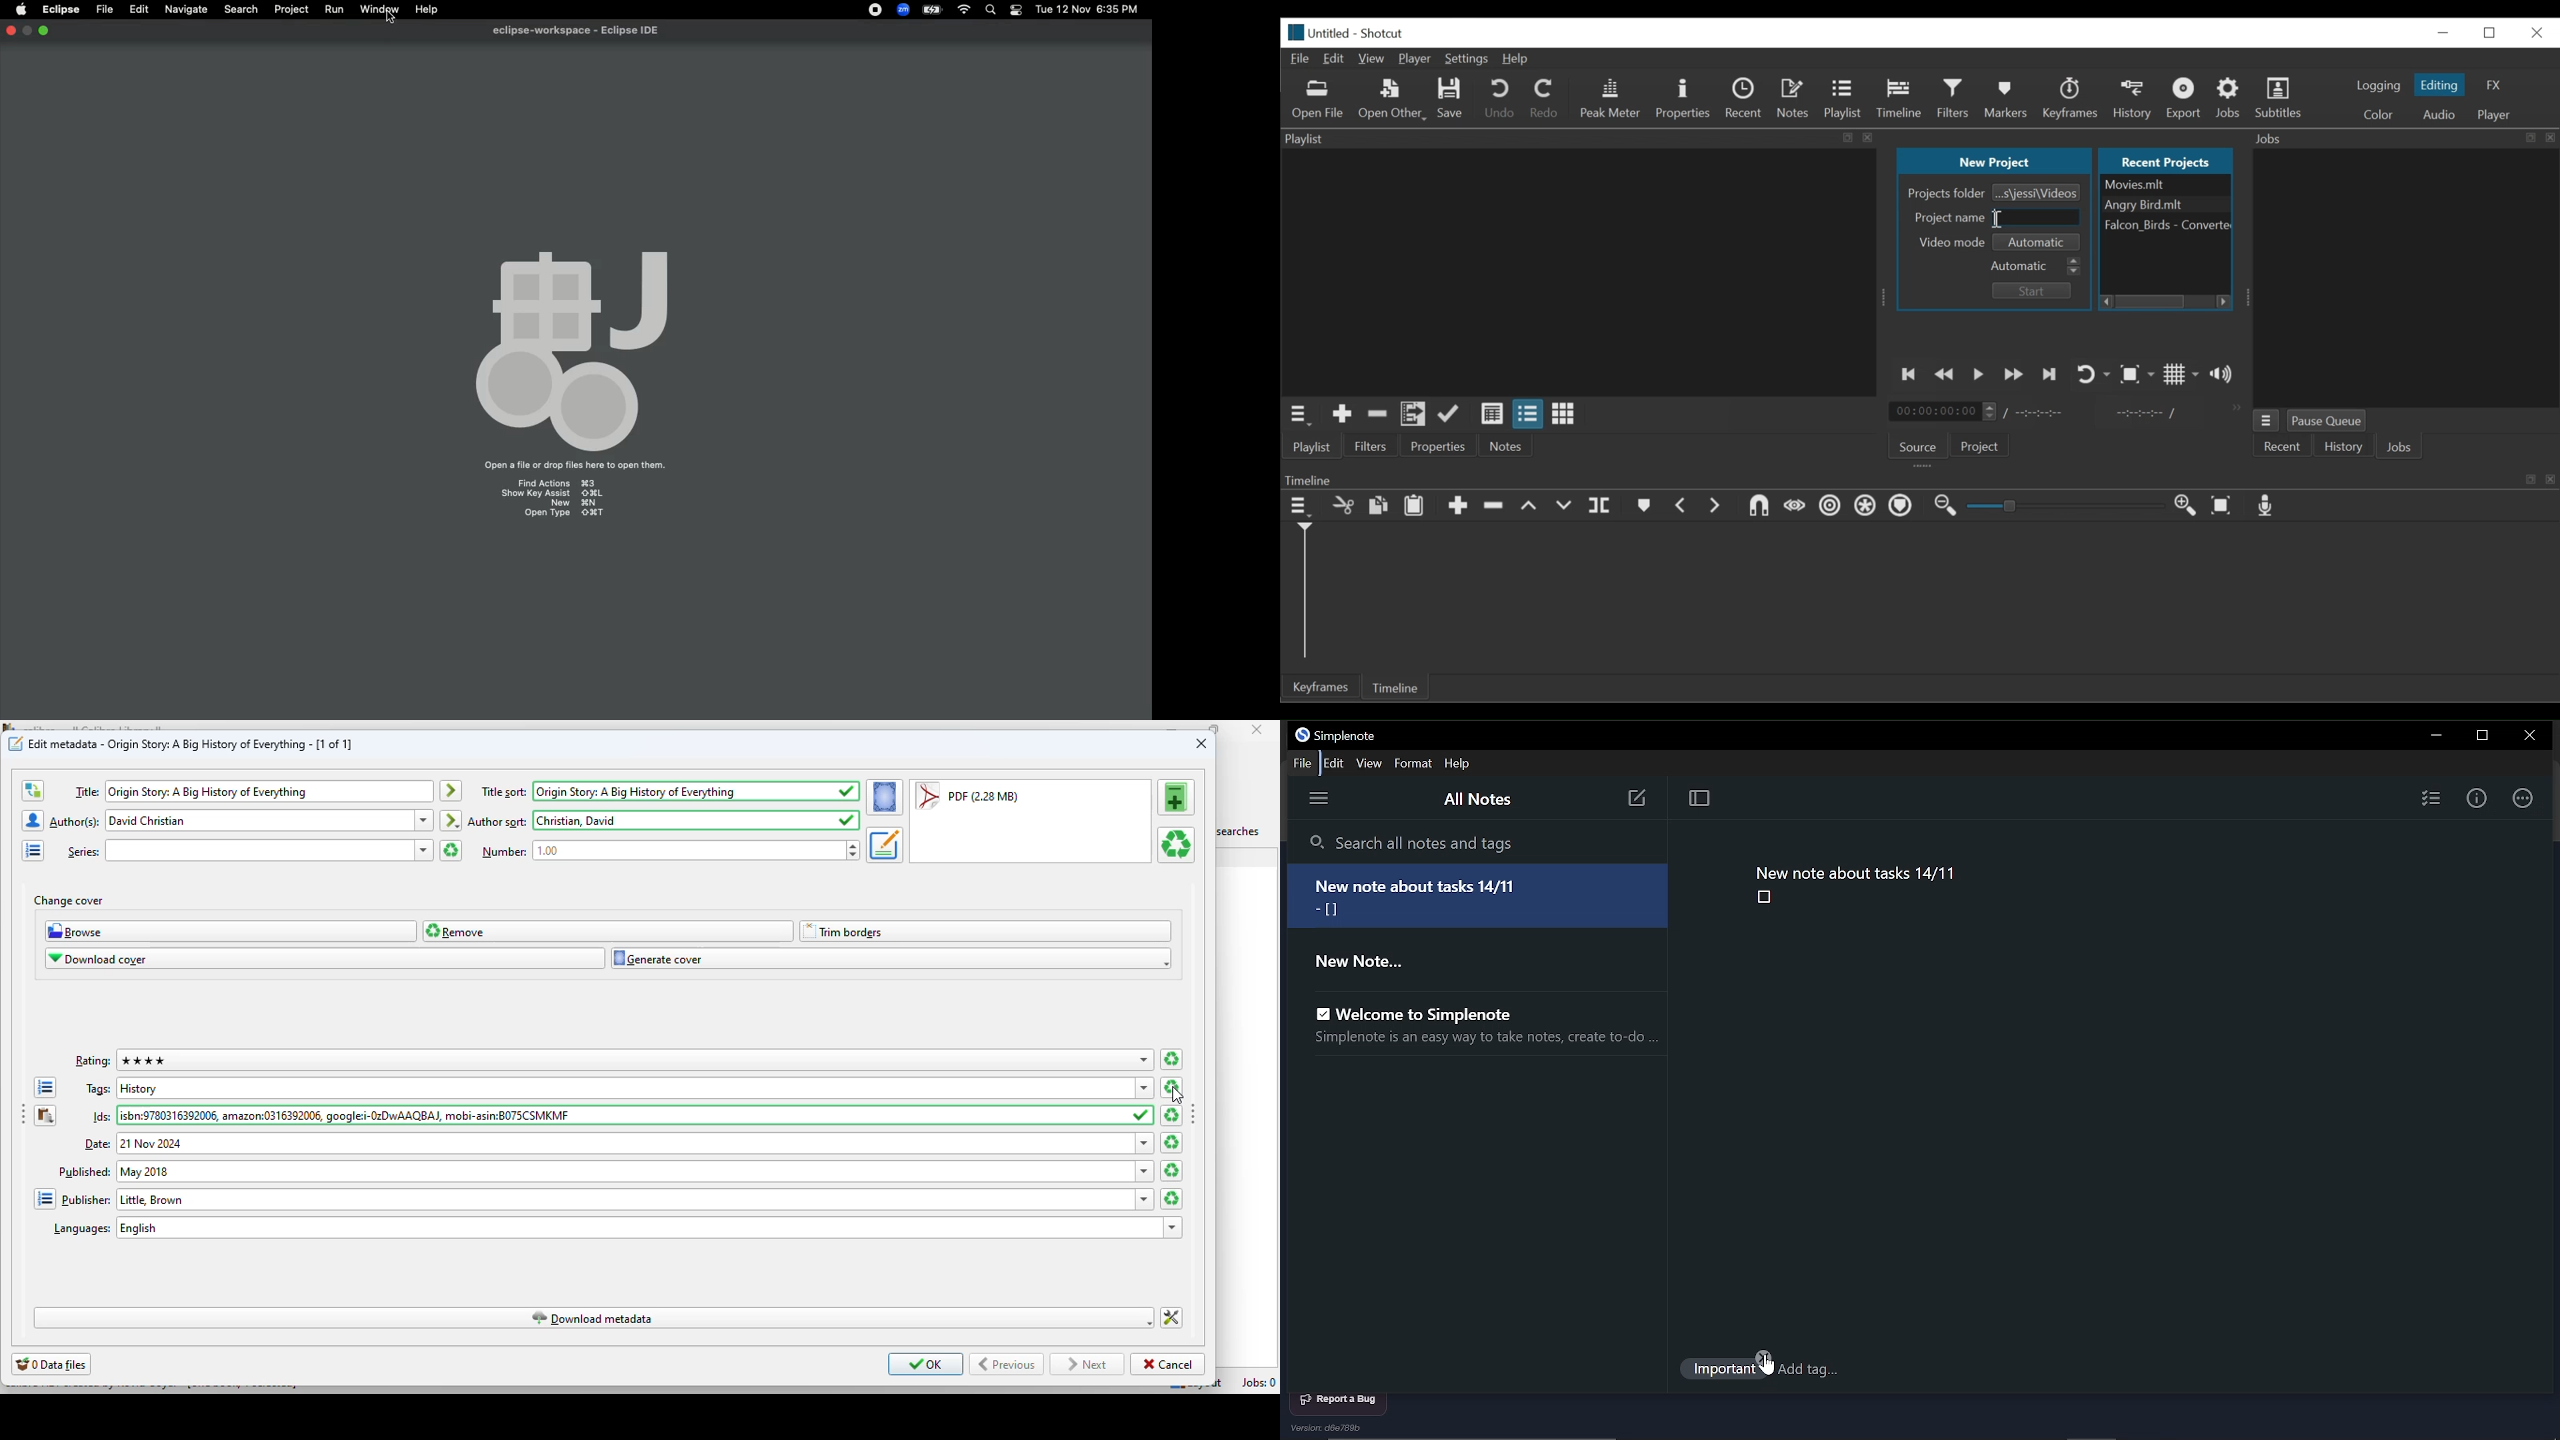 The width and height of the screenshot is (2576, 1456). I want to click on PDF (2.28 MB), so click(967, 795).